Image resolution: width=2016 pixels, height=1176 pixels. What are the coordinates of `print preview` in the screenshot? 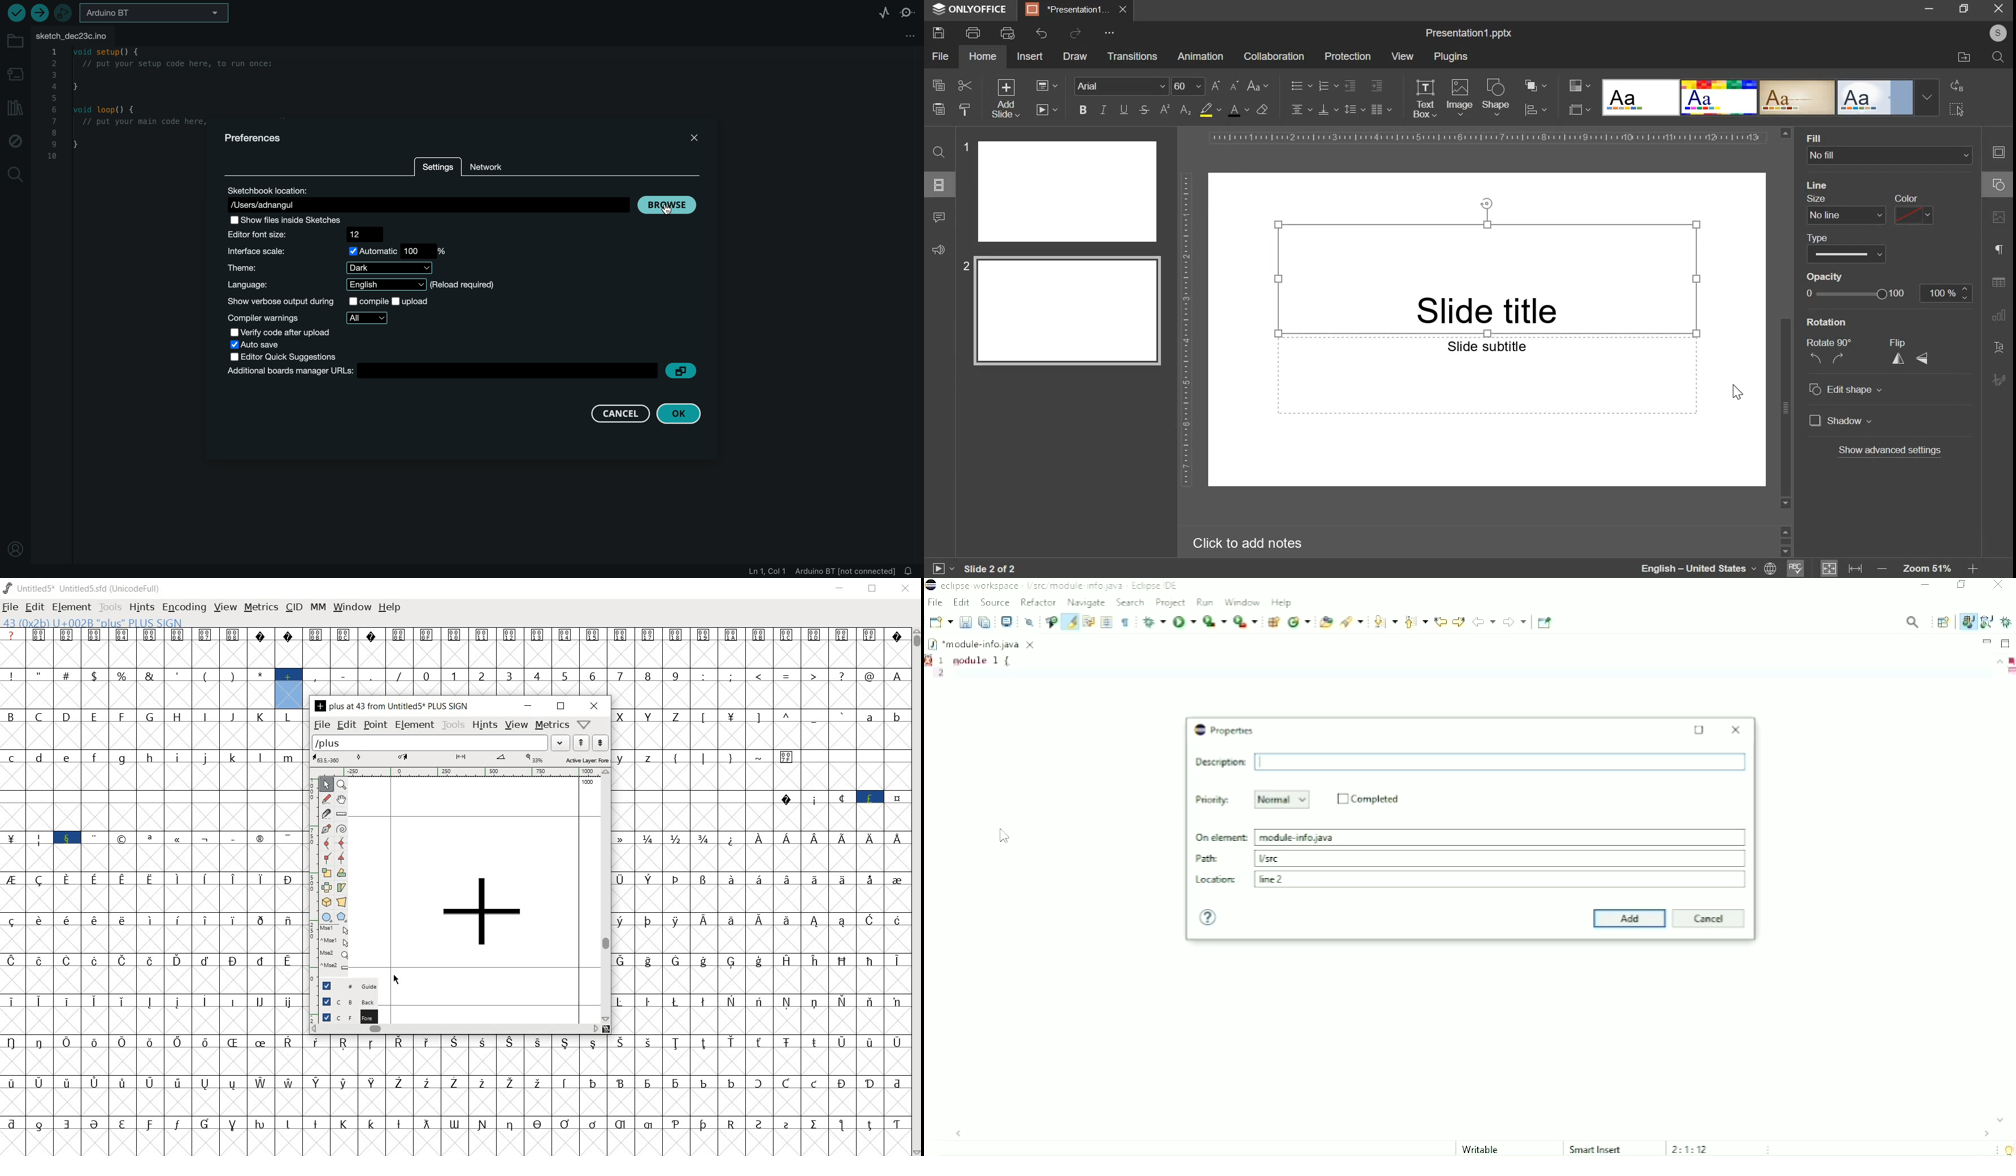 It's located at (1008, 33).